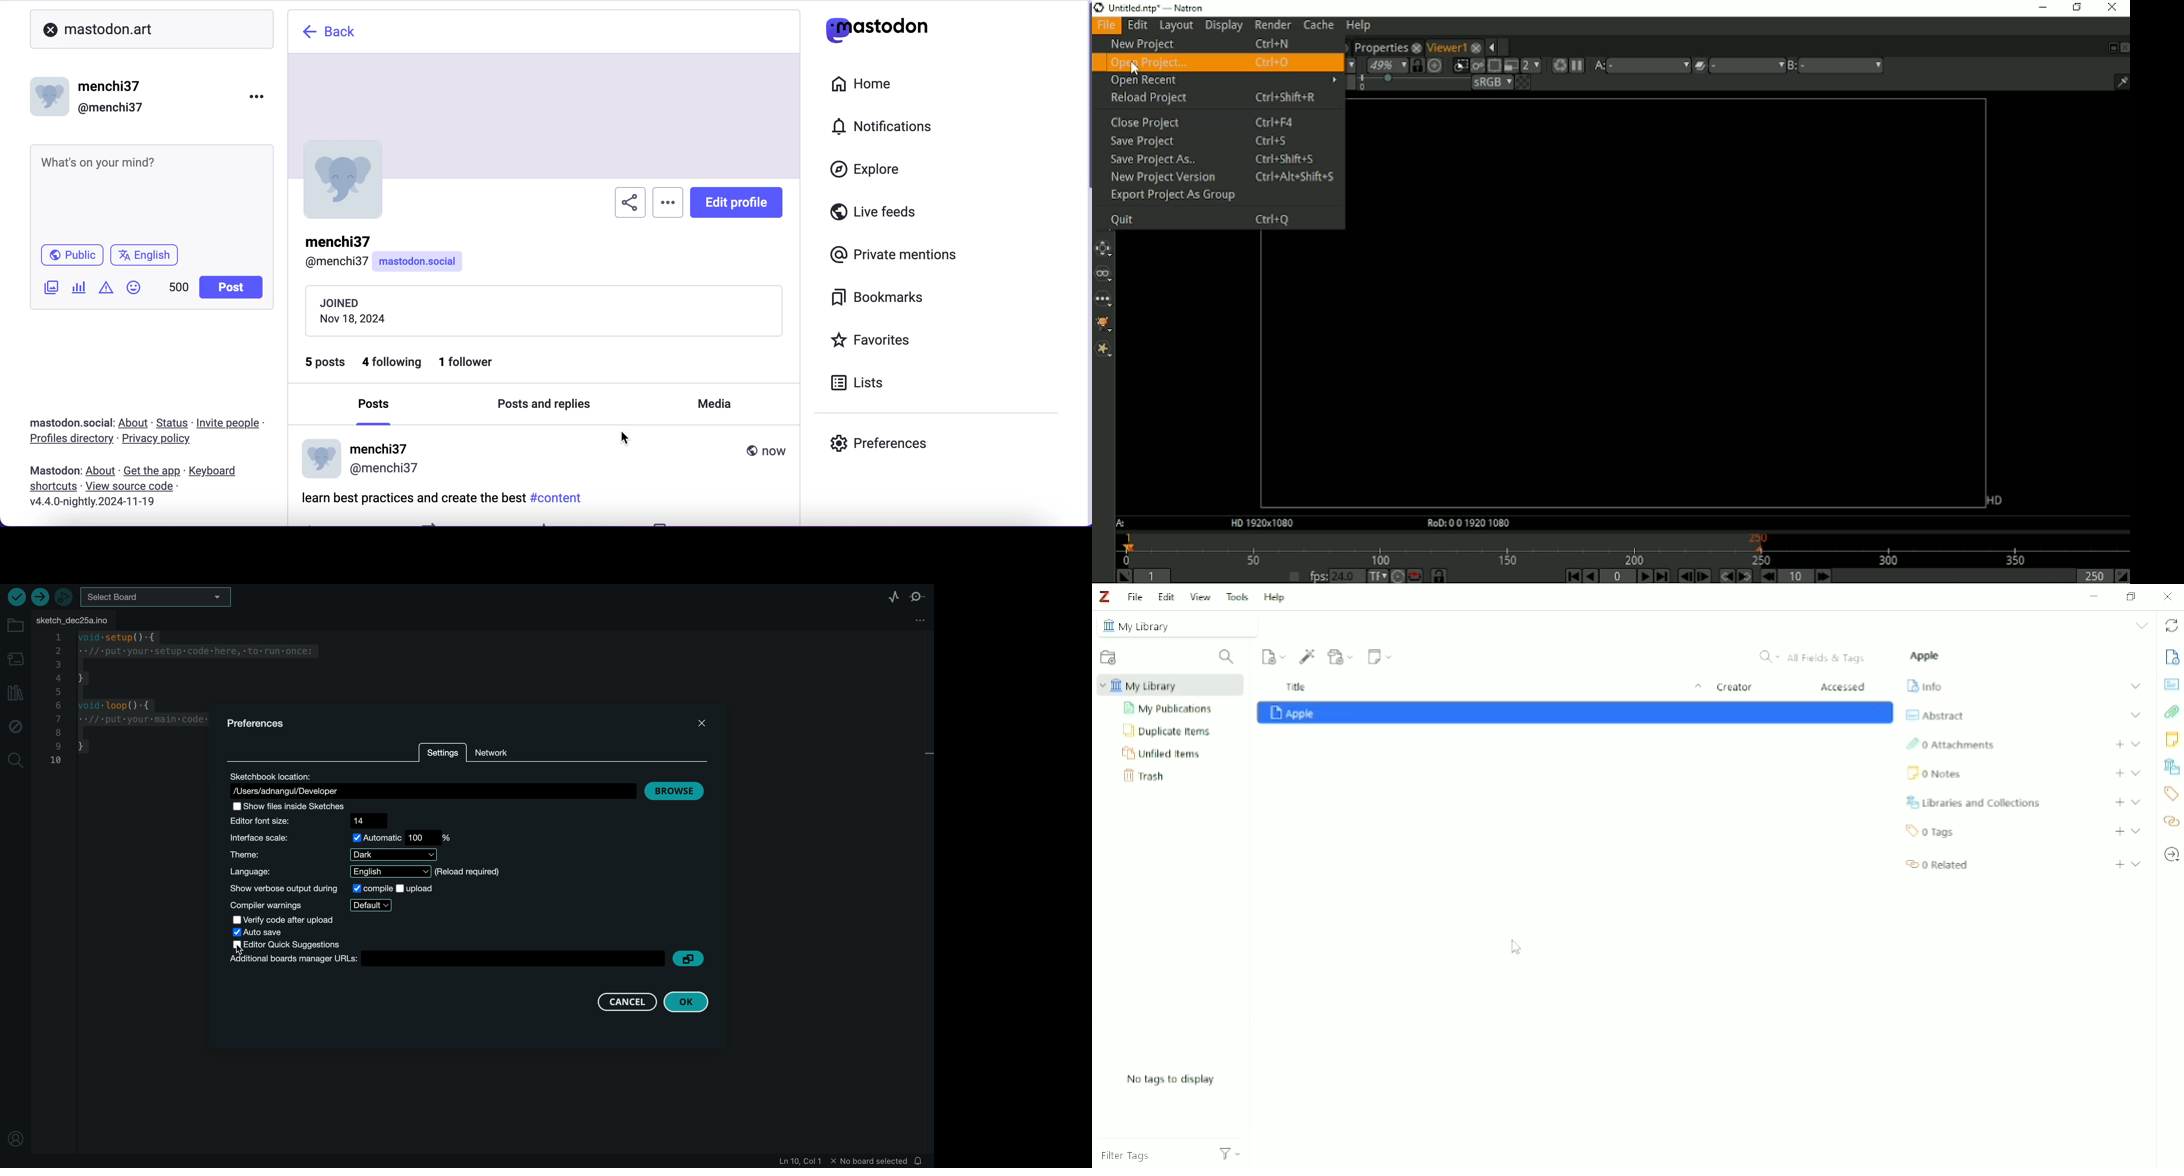  I want to click on Locate, so click(2172, 855).